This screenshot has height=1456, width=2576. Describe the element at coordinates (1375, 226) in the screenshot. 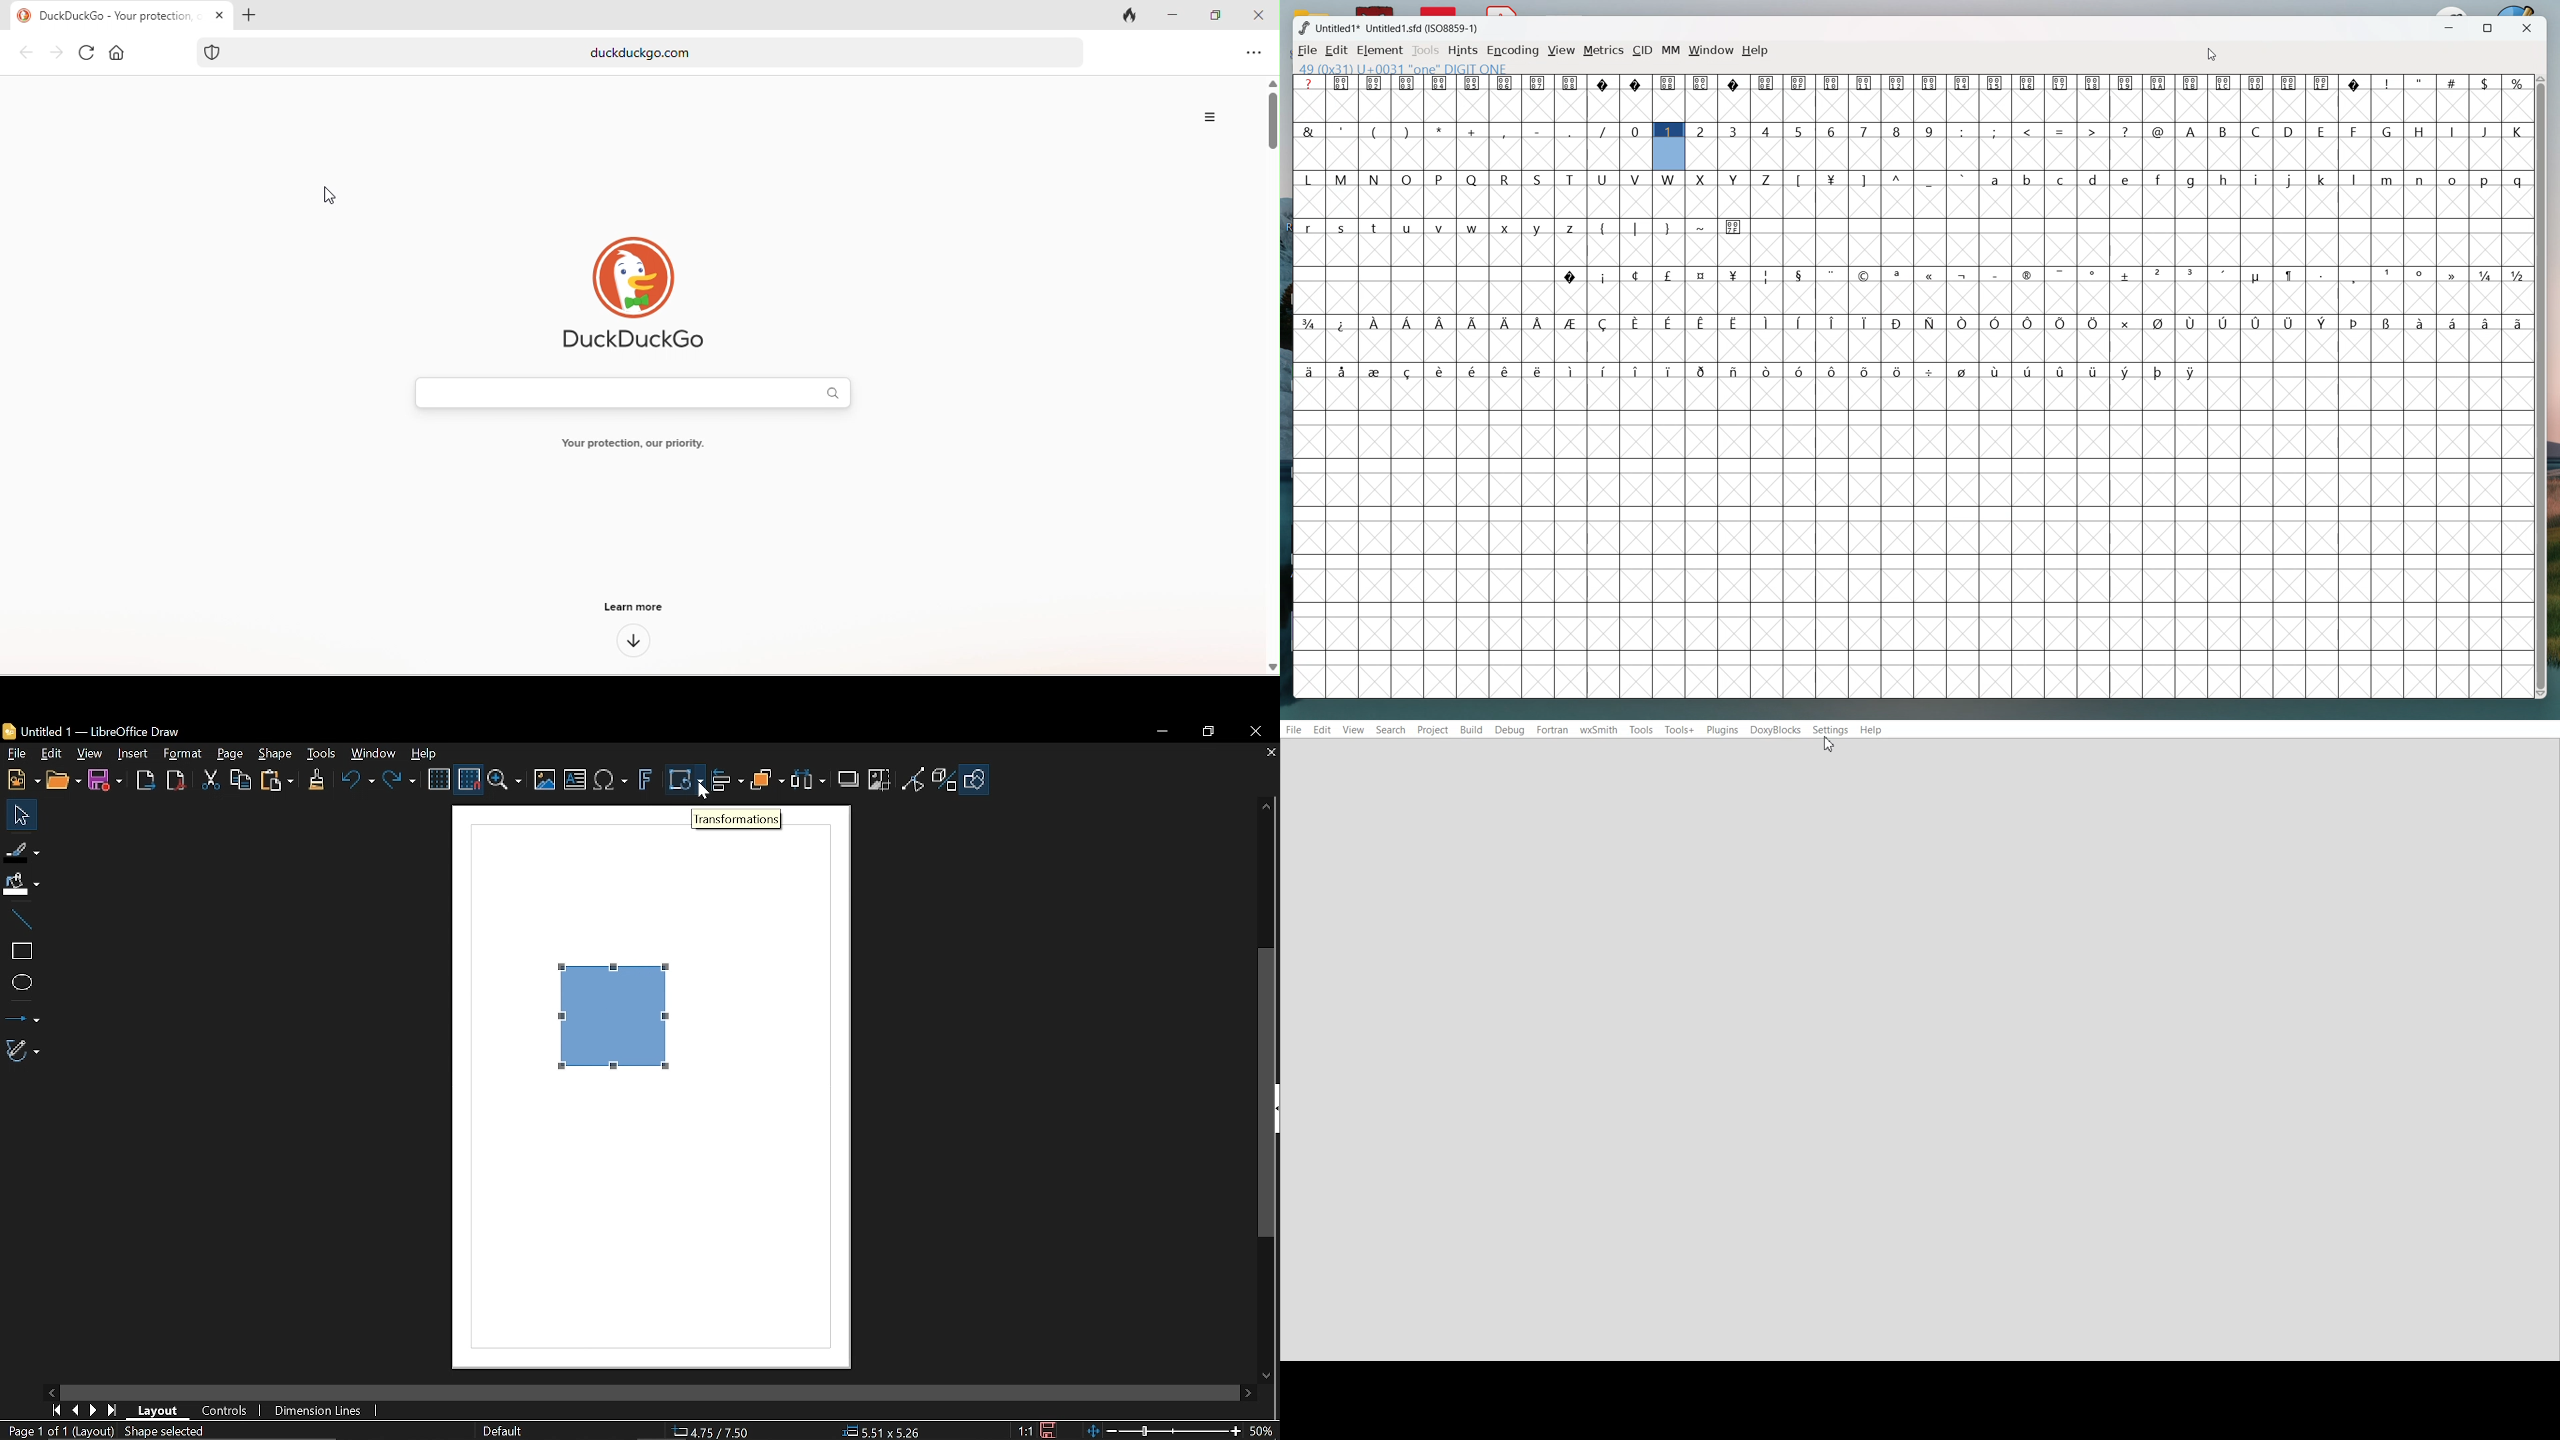

I see `t` at that location.